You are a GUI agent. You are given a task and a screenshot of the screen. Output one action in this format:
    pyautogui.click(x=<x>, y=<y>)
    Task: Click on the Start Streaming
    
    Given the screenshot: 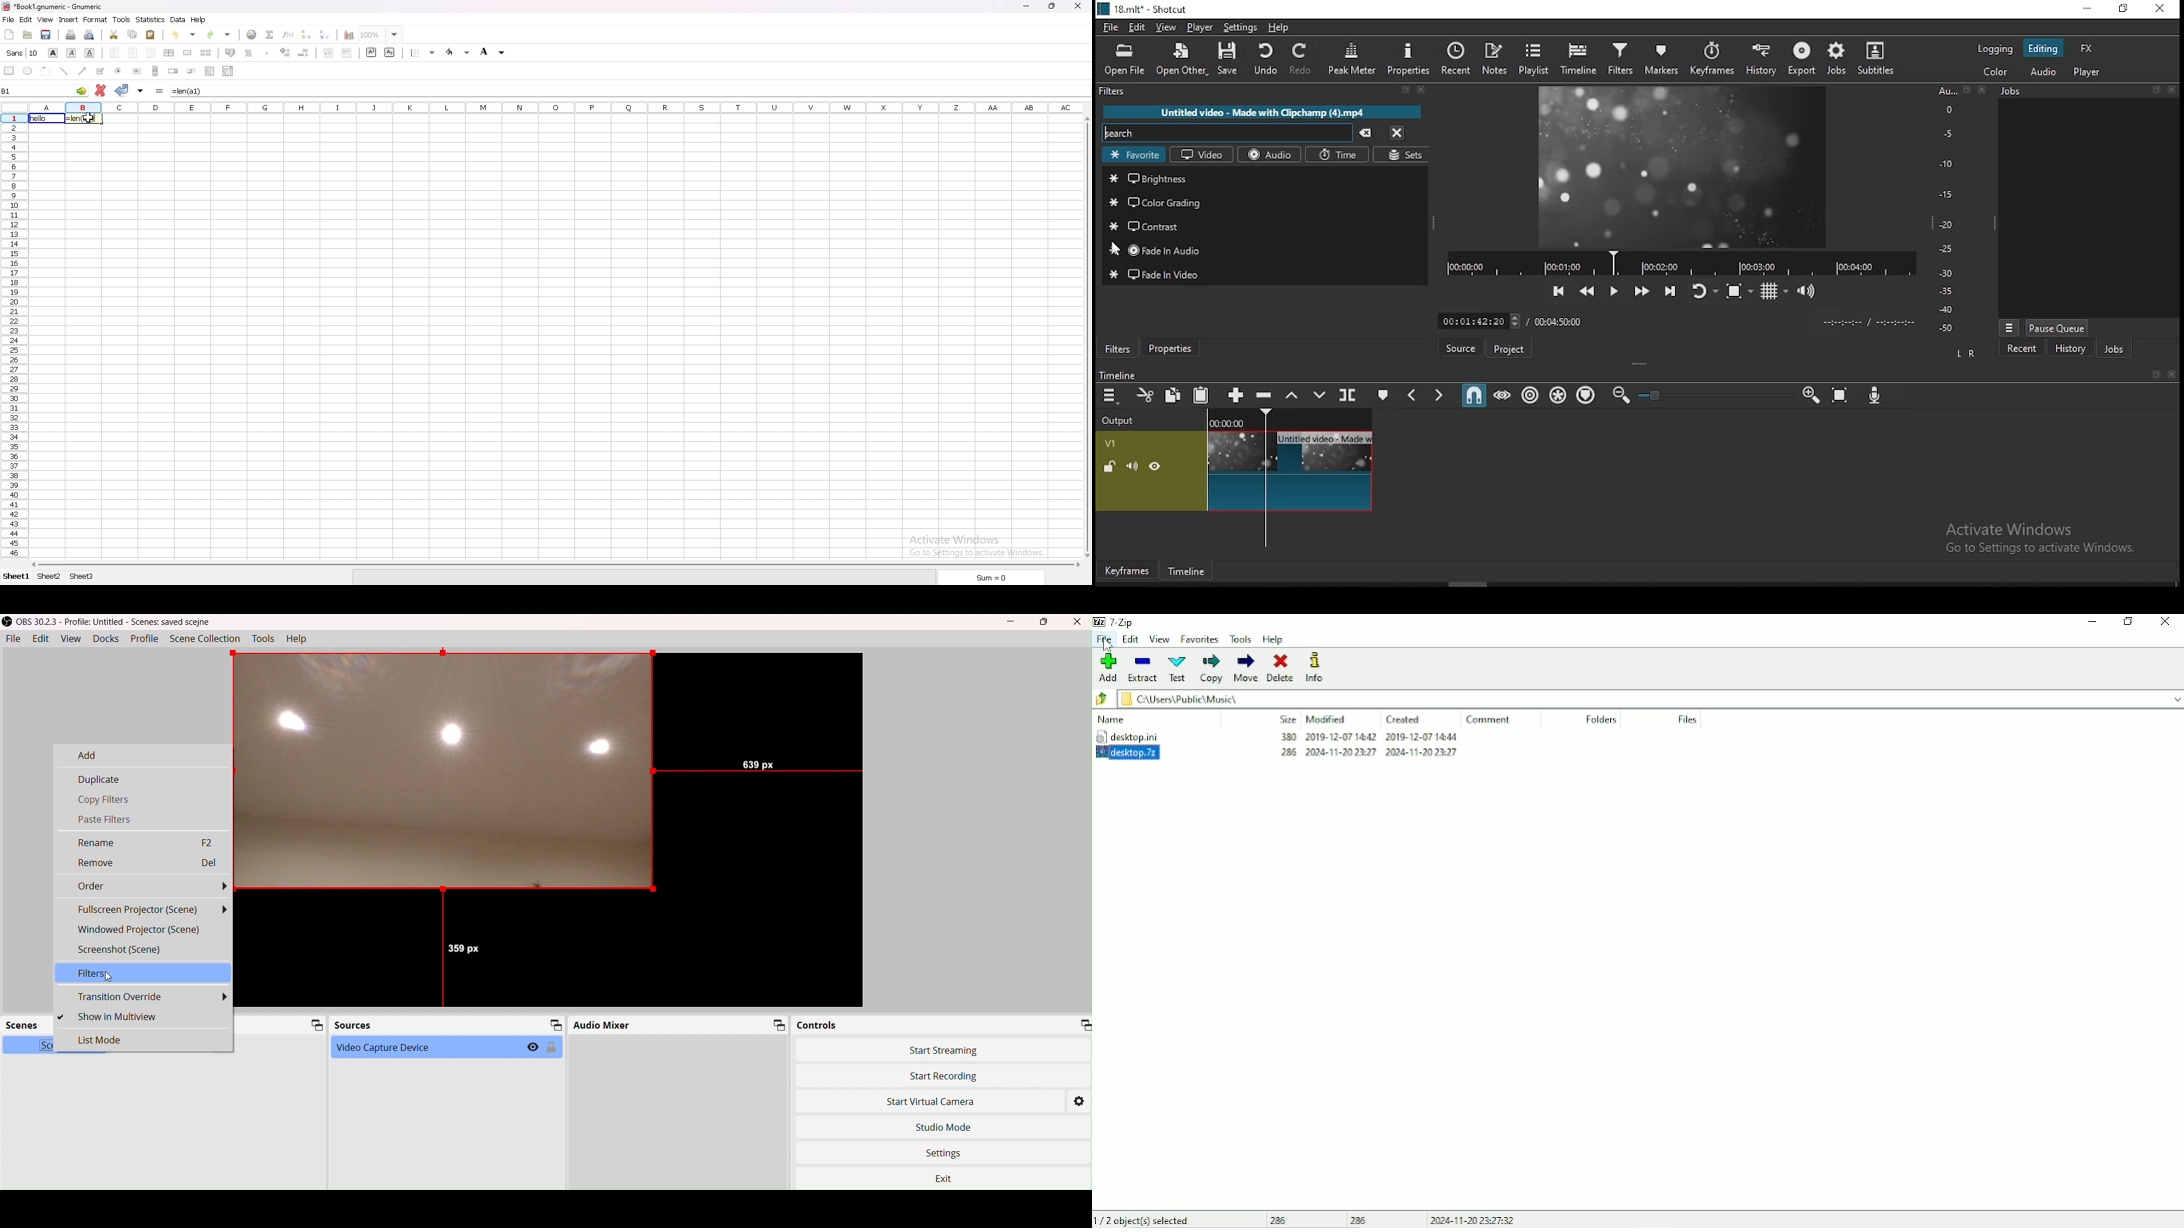 What is the action you would take?
    pyautogui.click(x=944, y=1050)
    